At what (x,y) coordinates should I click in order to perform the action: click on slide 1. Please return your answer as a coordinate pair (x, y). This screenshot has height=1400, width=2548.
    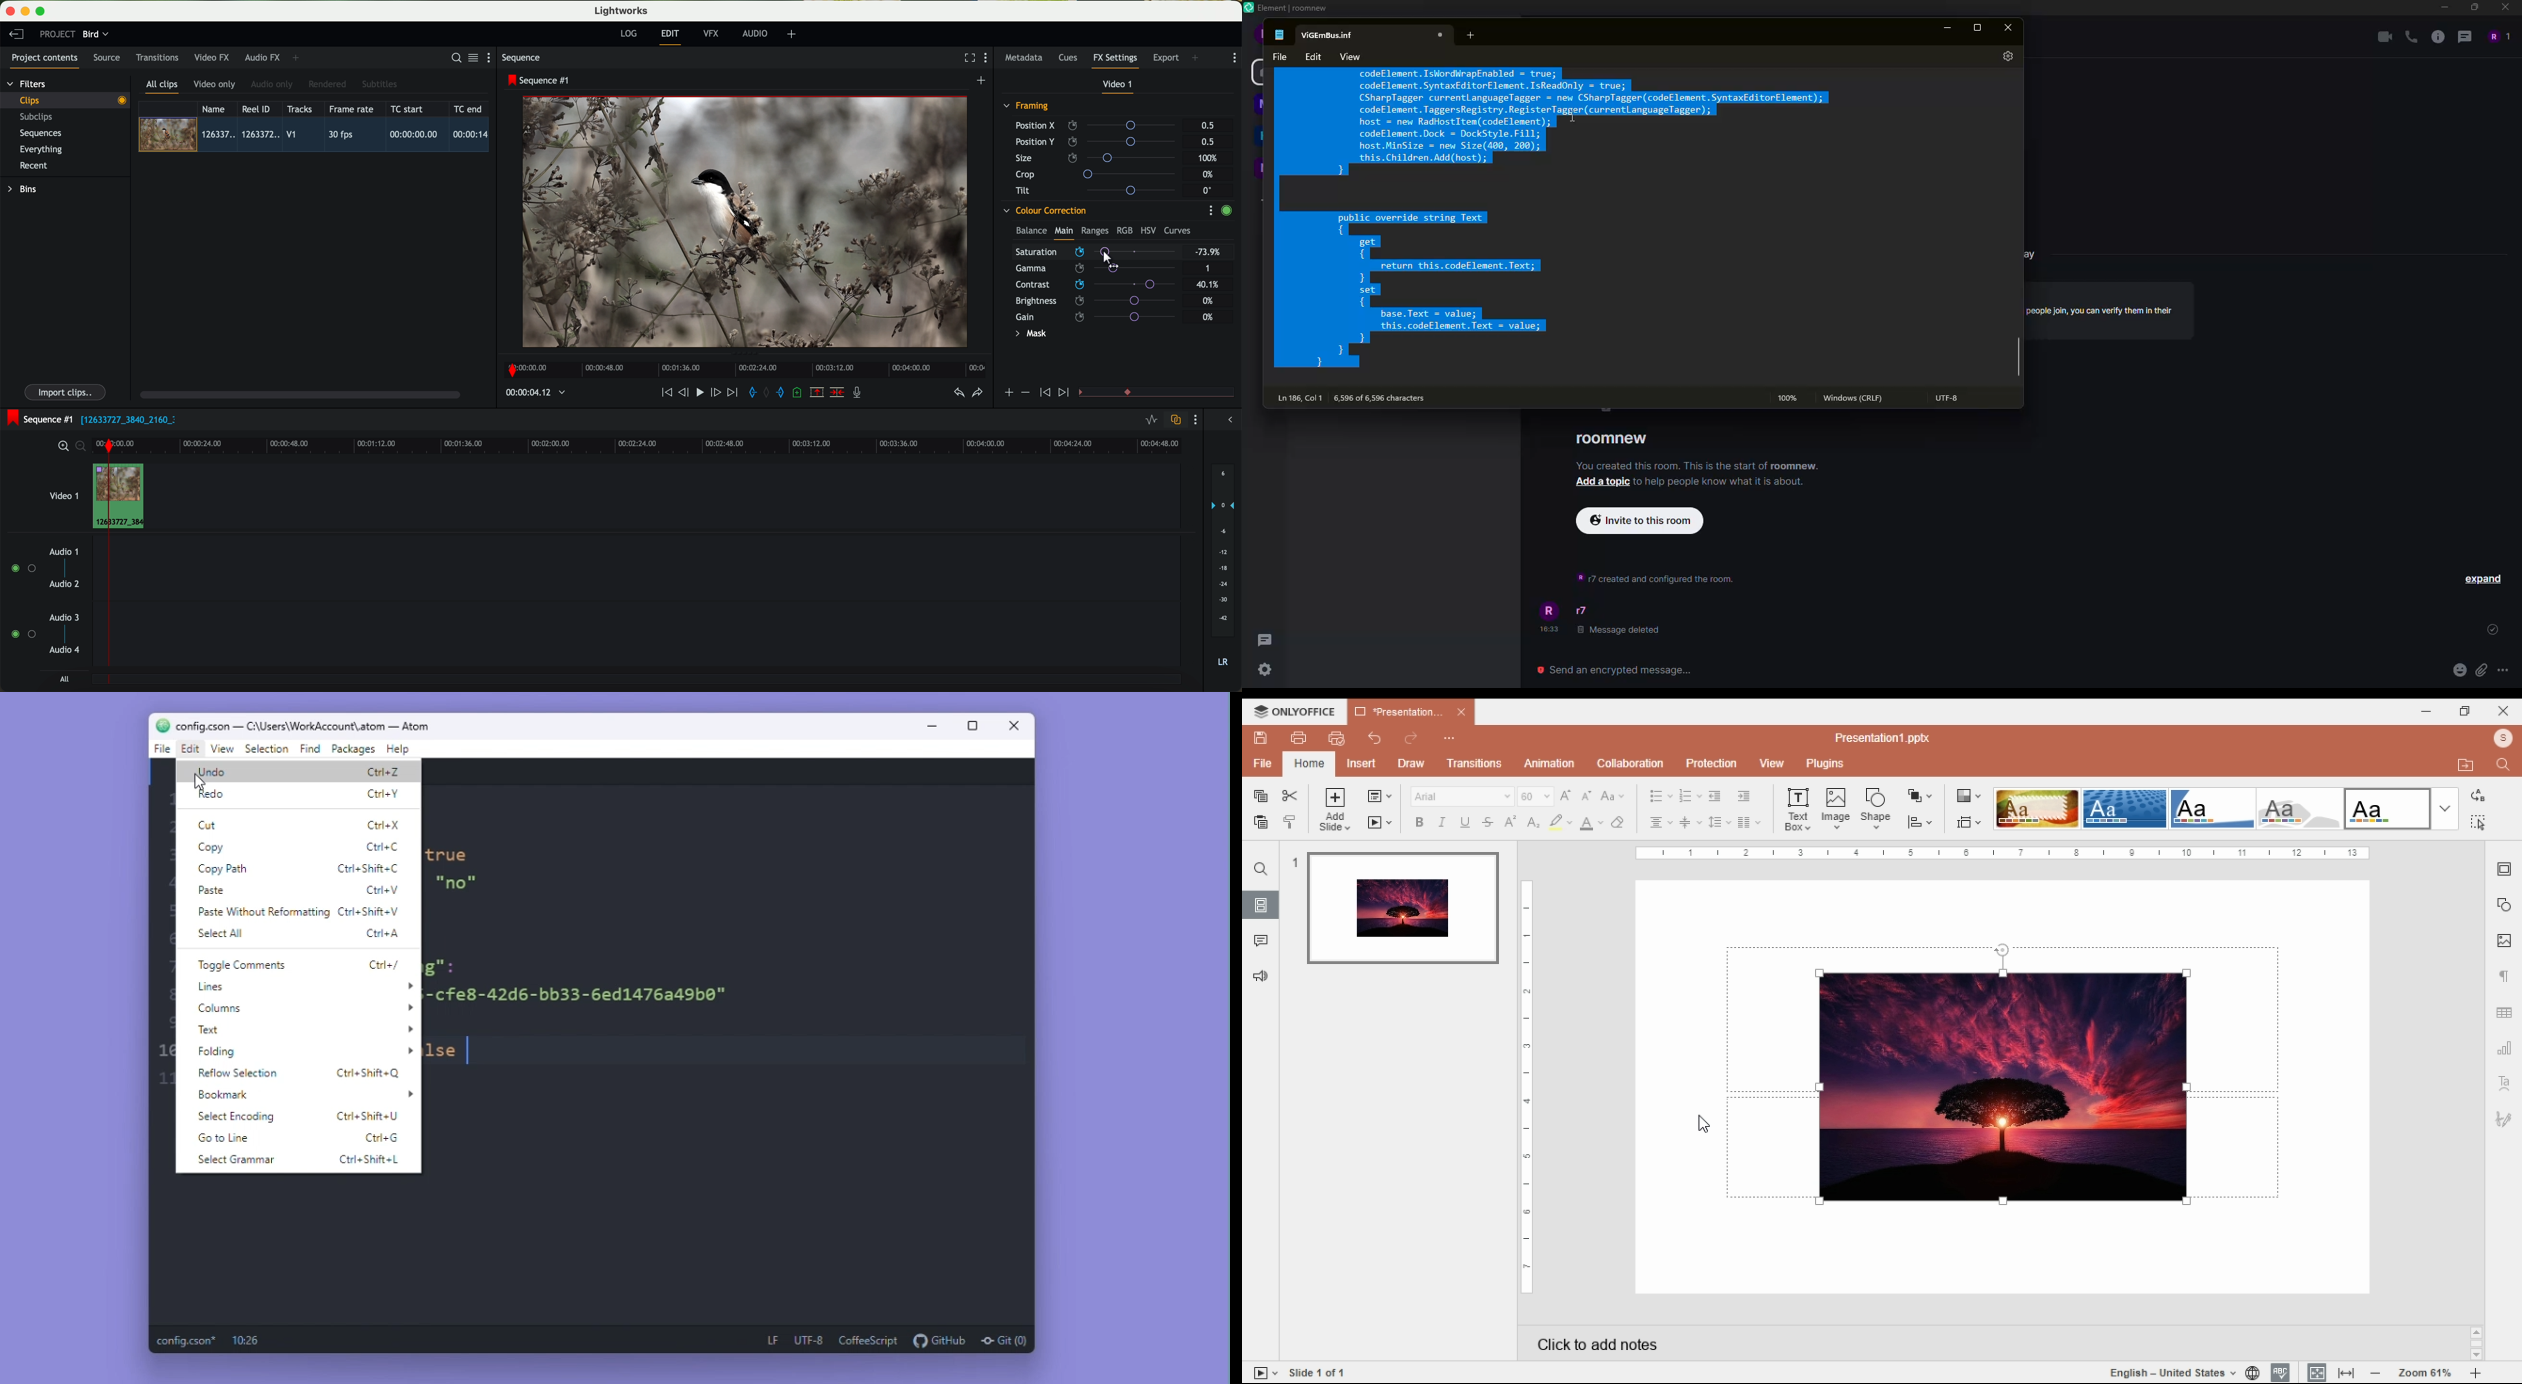
    Looking at the image, I should click on (1400, 910).